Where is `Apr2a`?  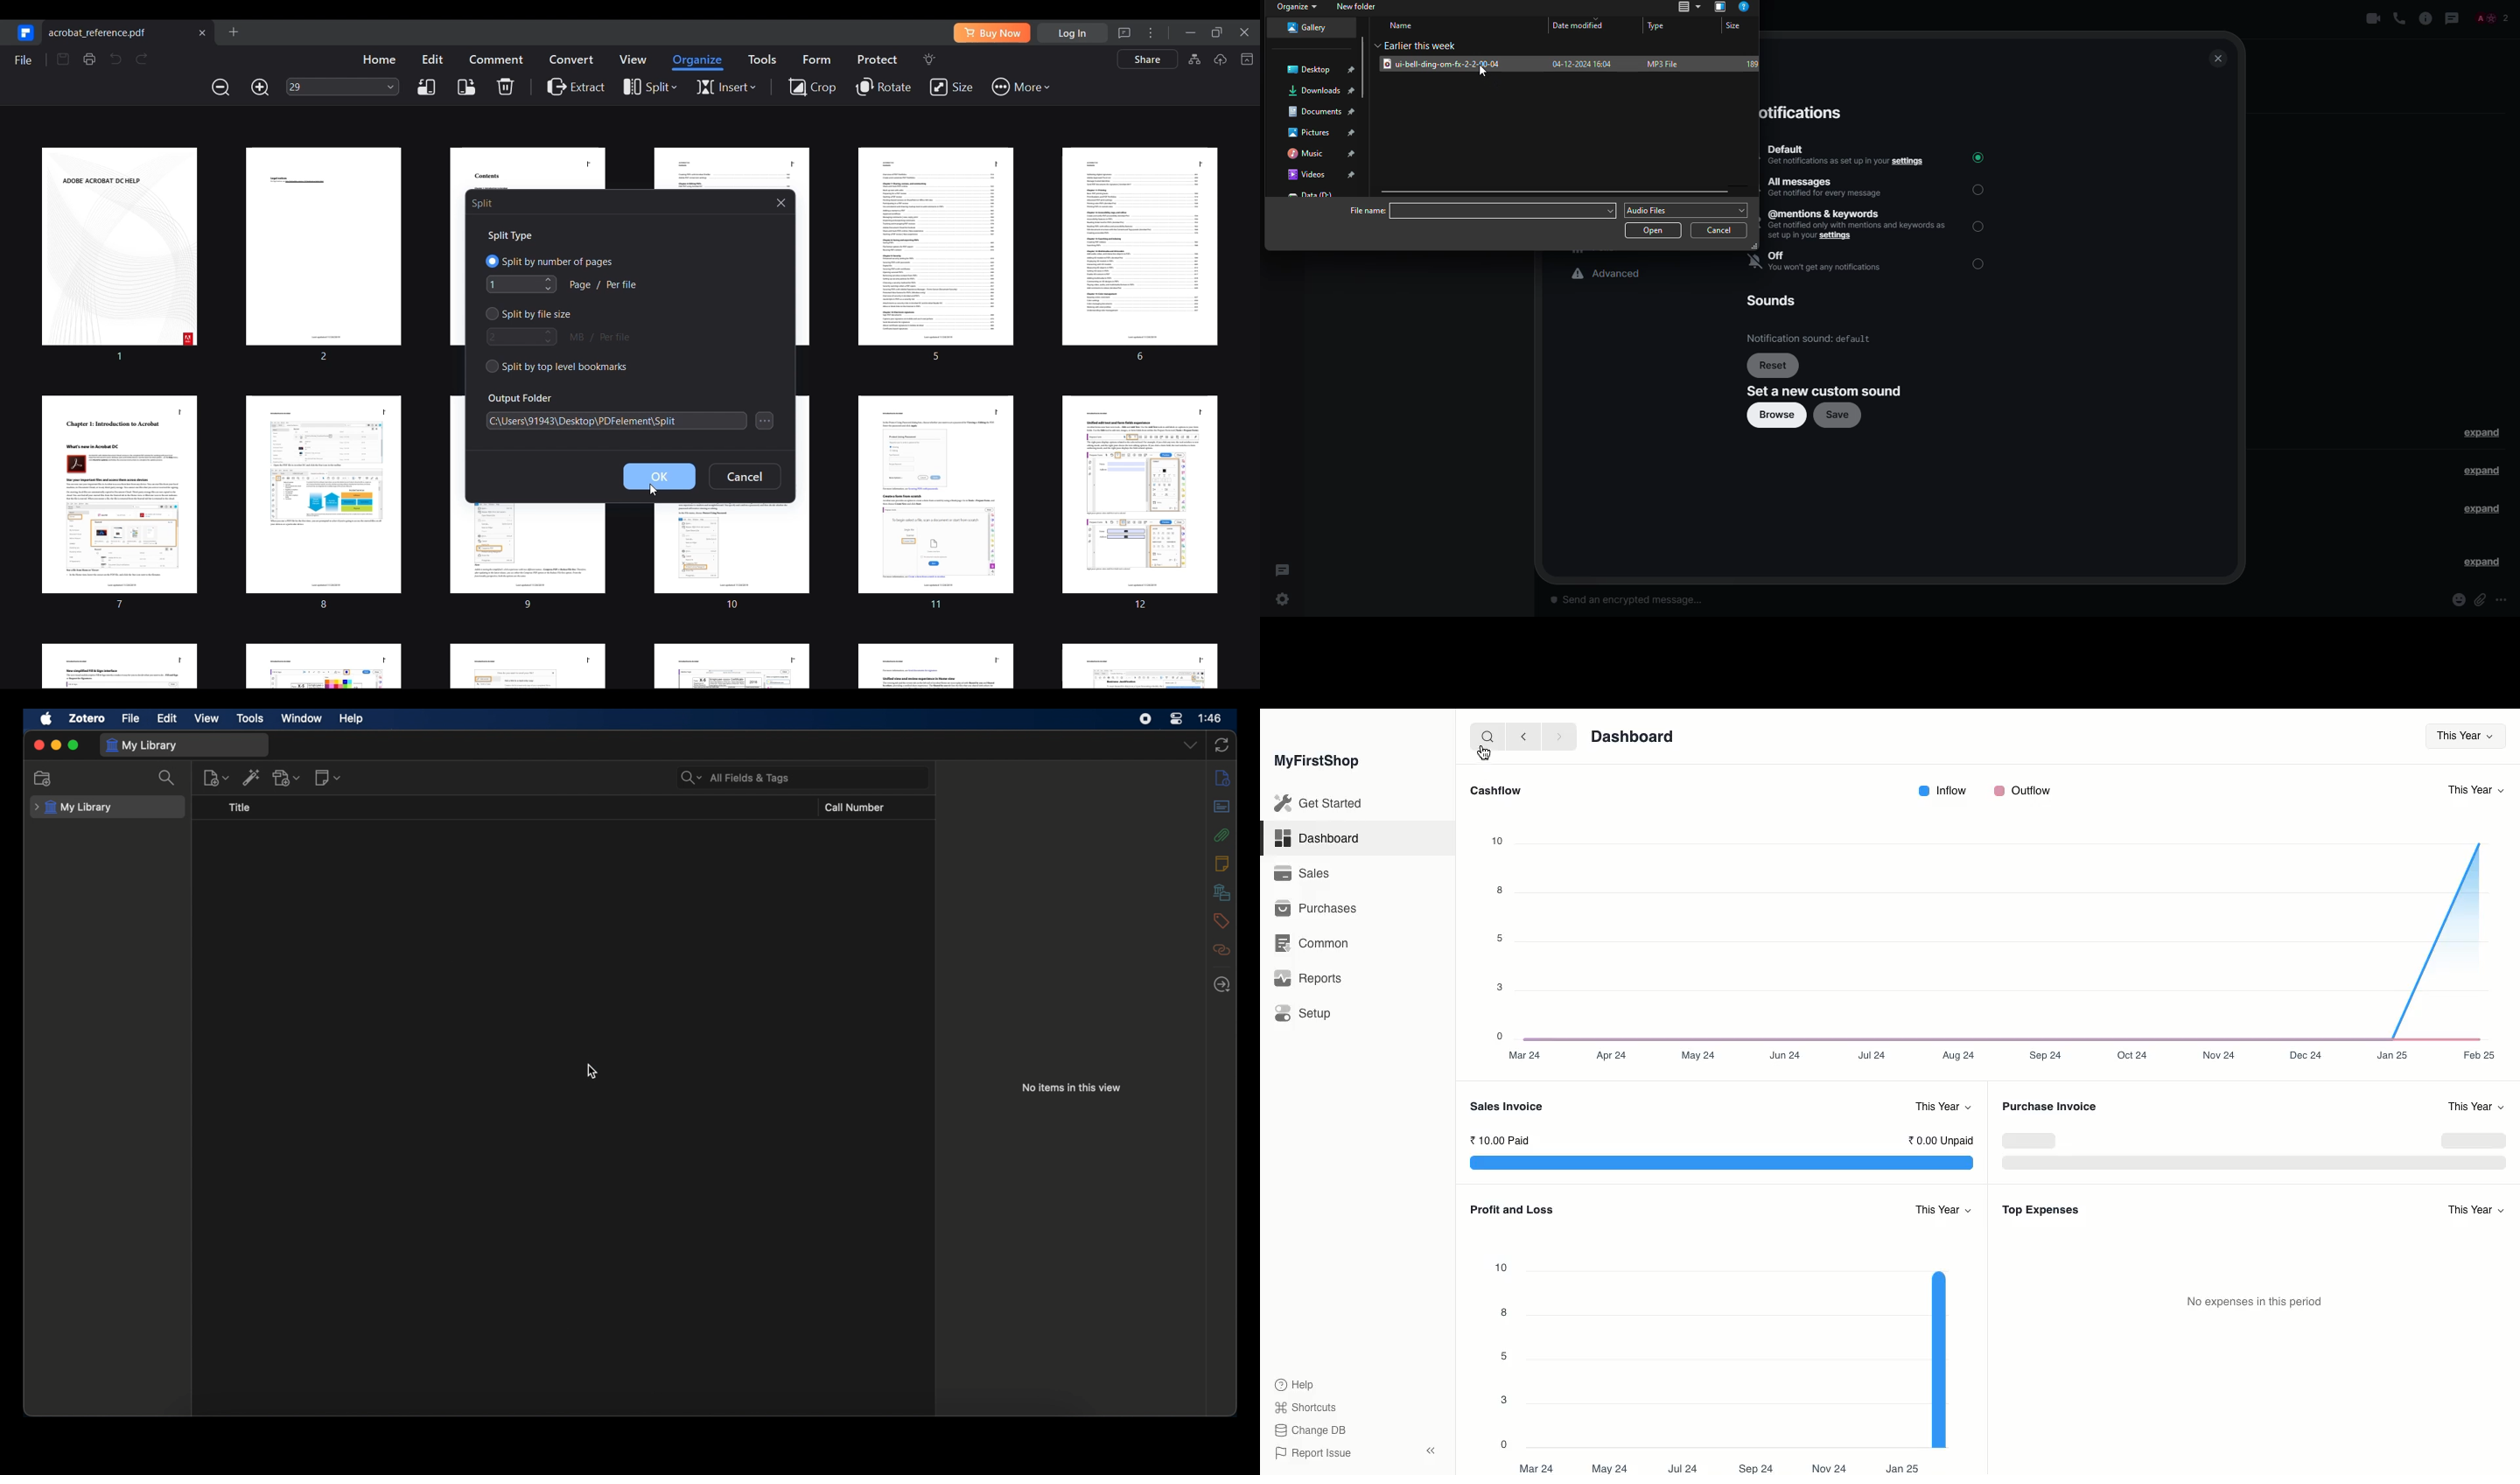 Apr2a is located at coordinates (1612, 1054).